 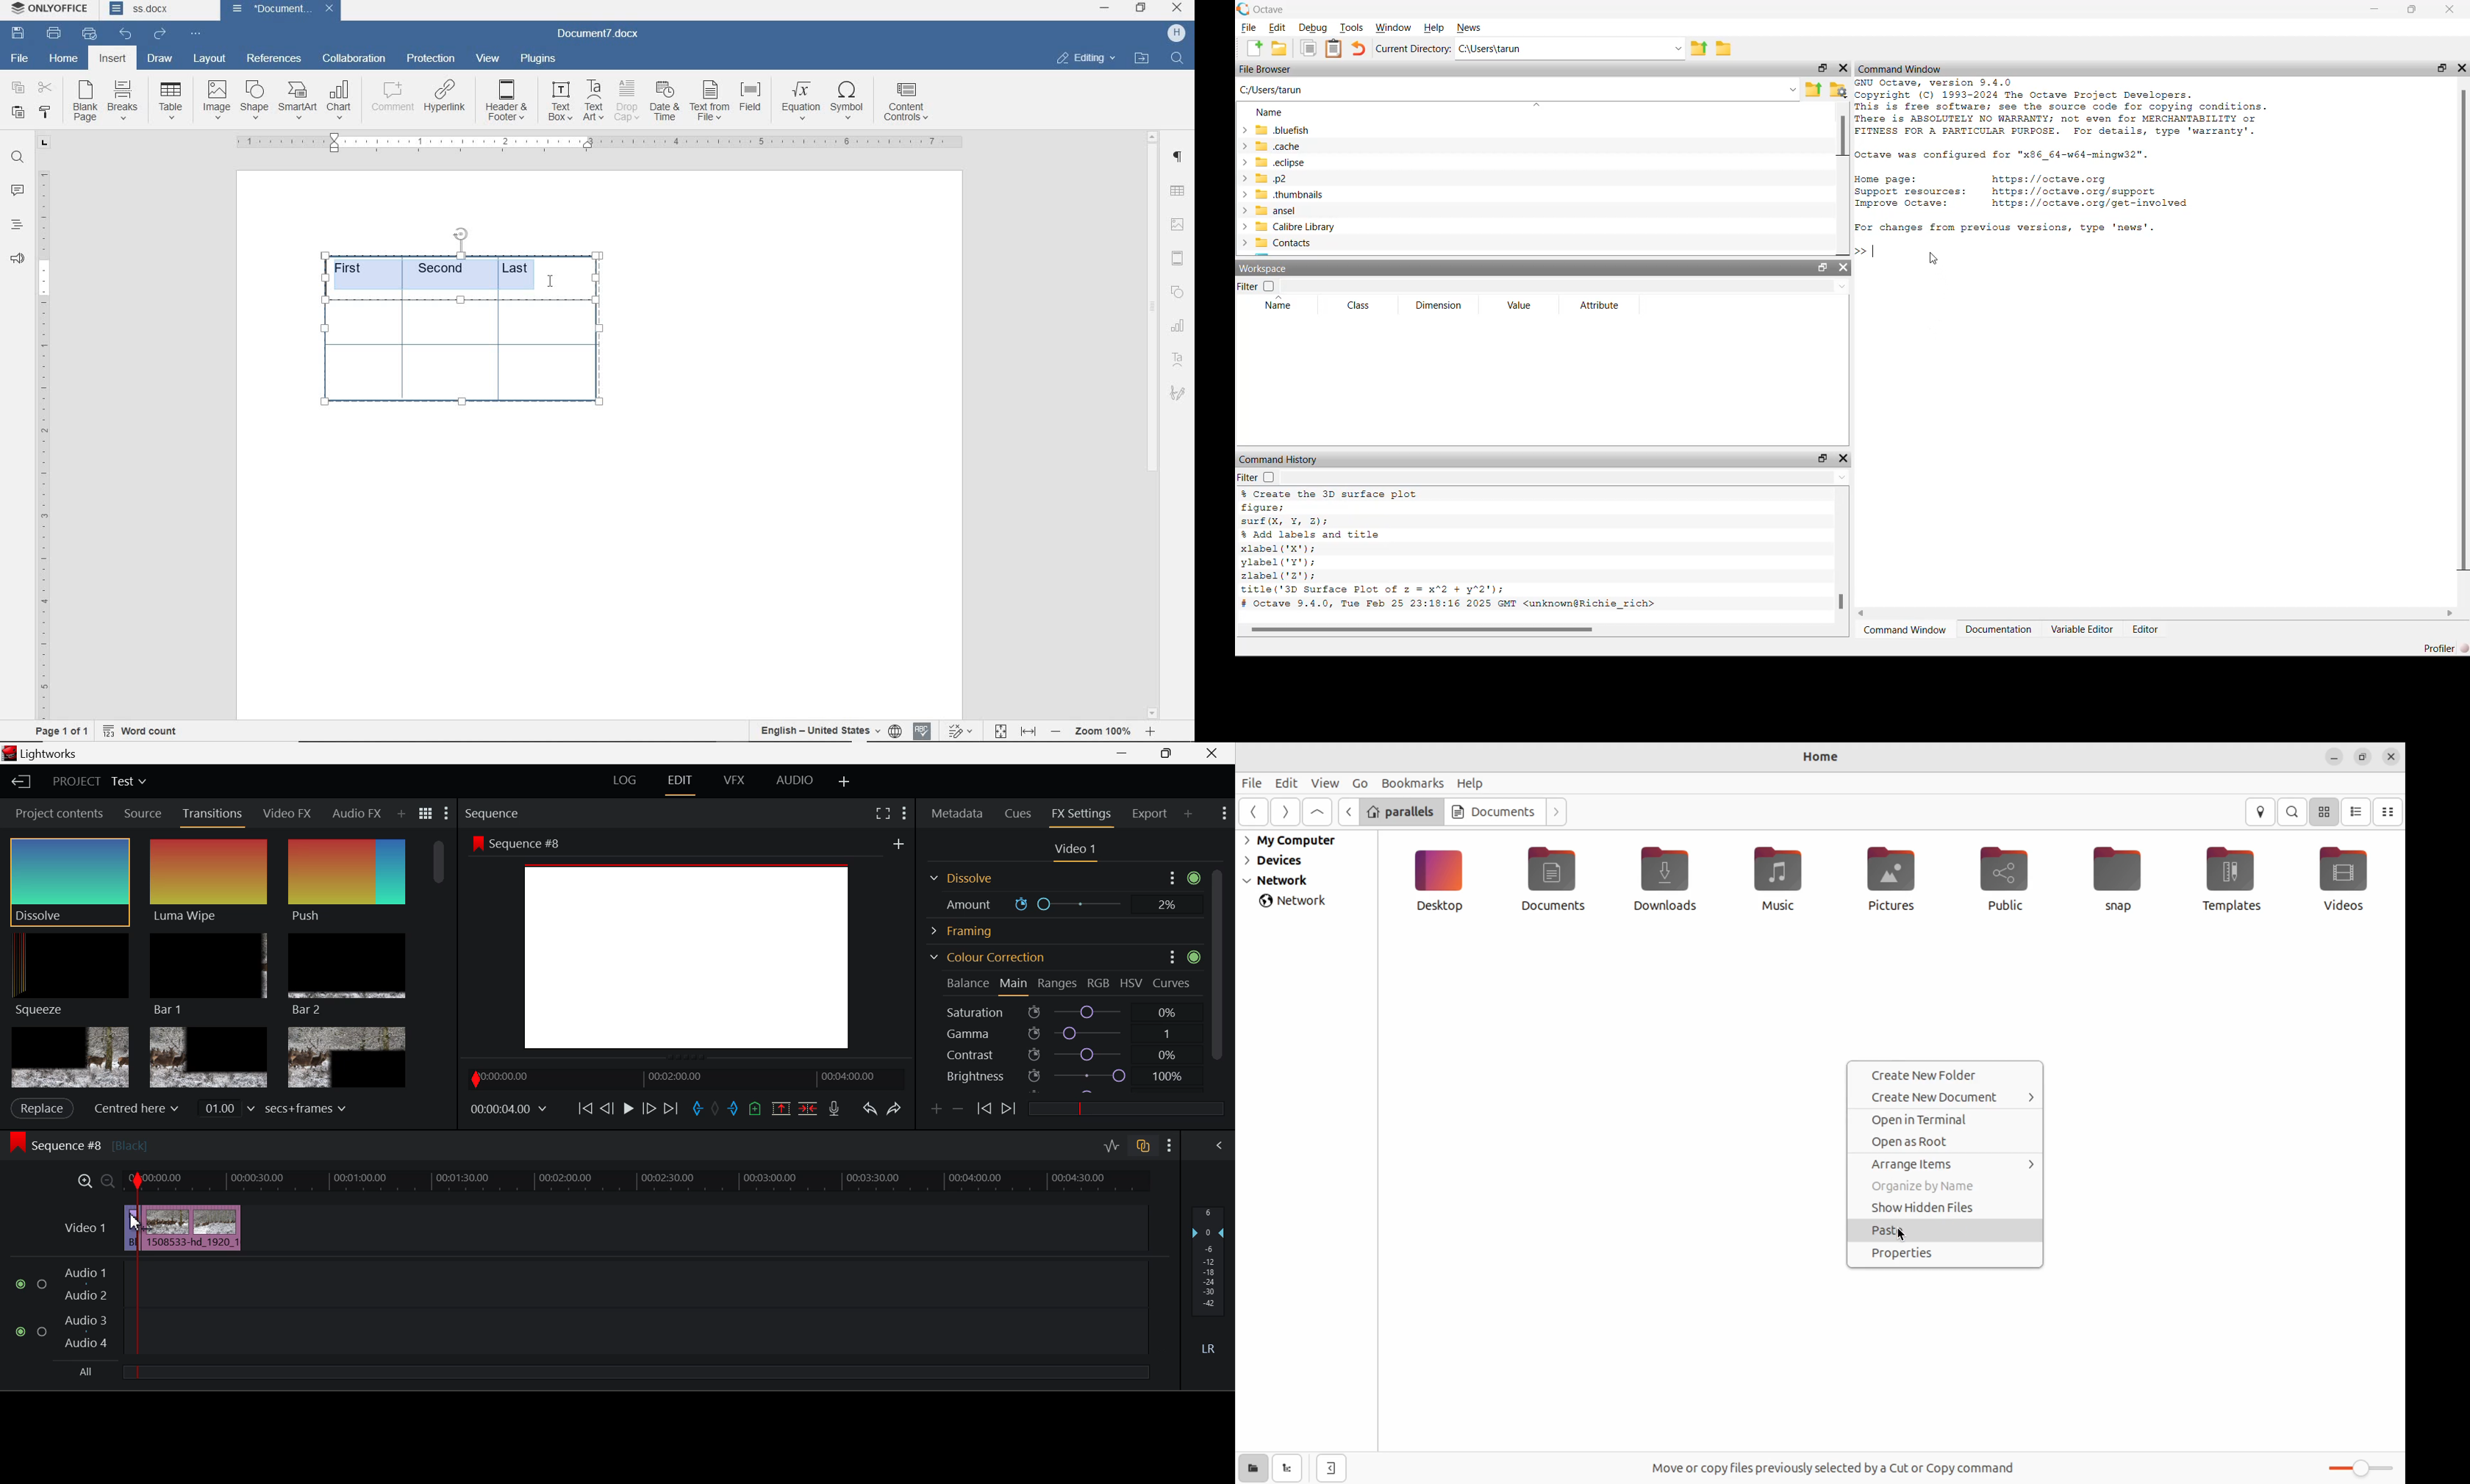 What do you see at coordinates (59, 729) in the screenshot?
I see `page 1 of 1` at bounding box center [59, 729].